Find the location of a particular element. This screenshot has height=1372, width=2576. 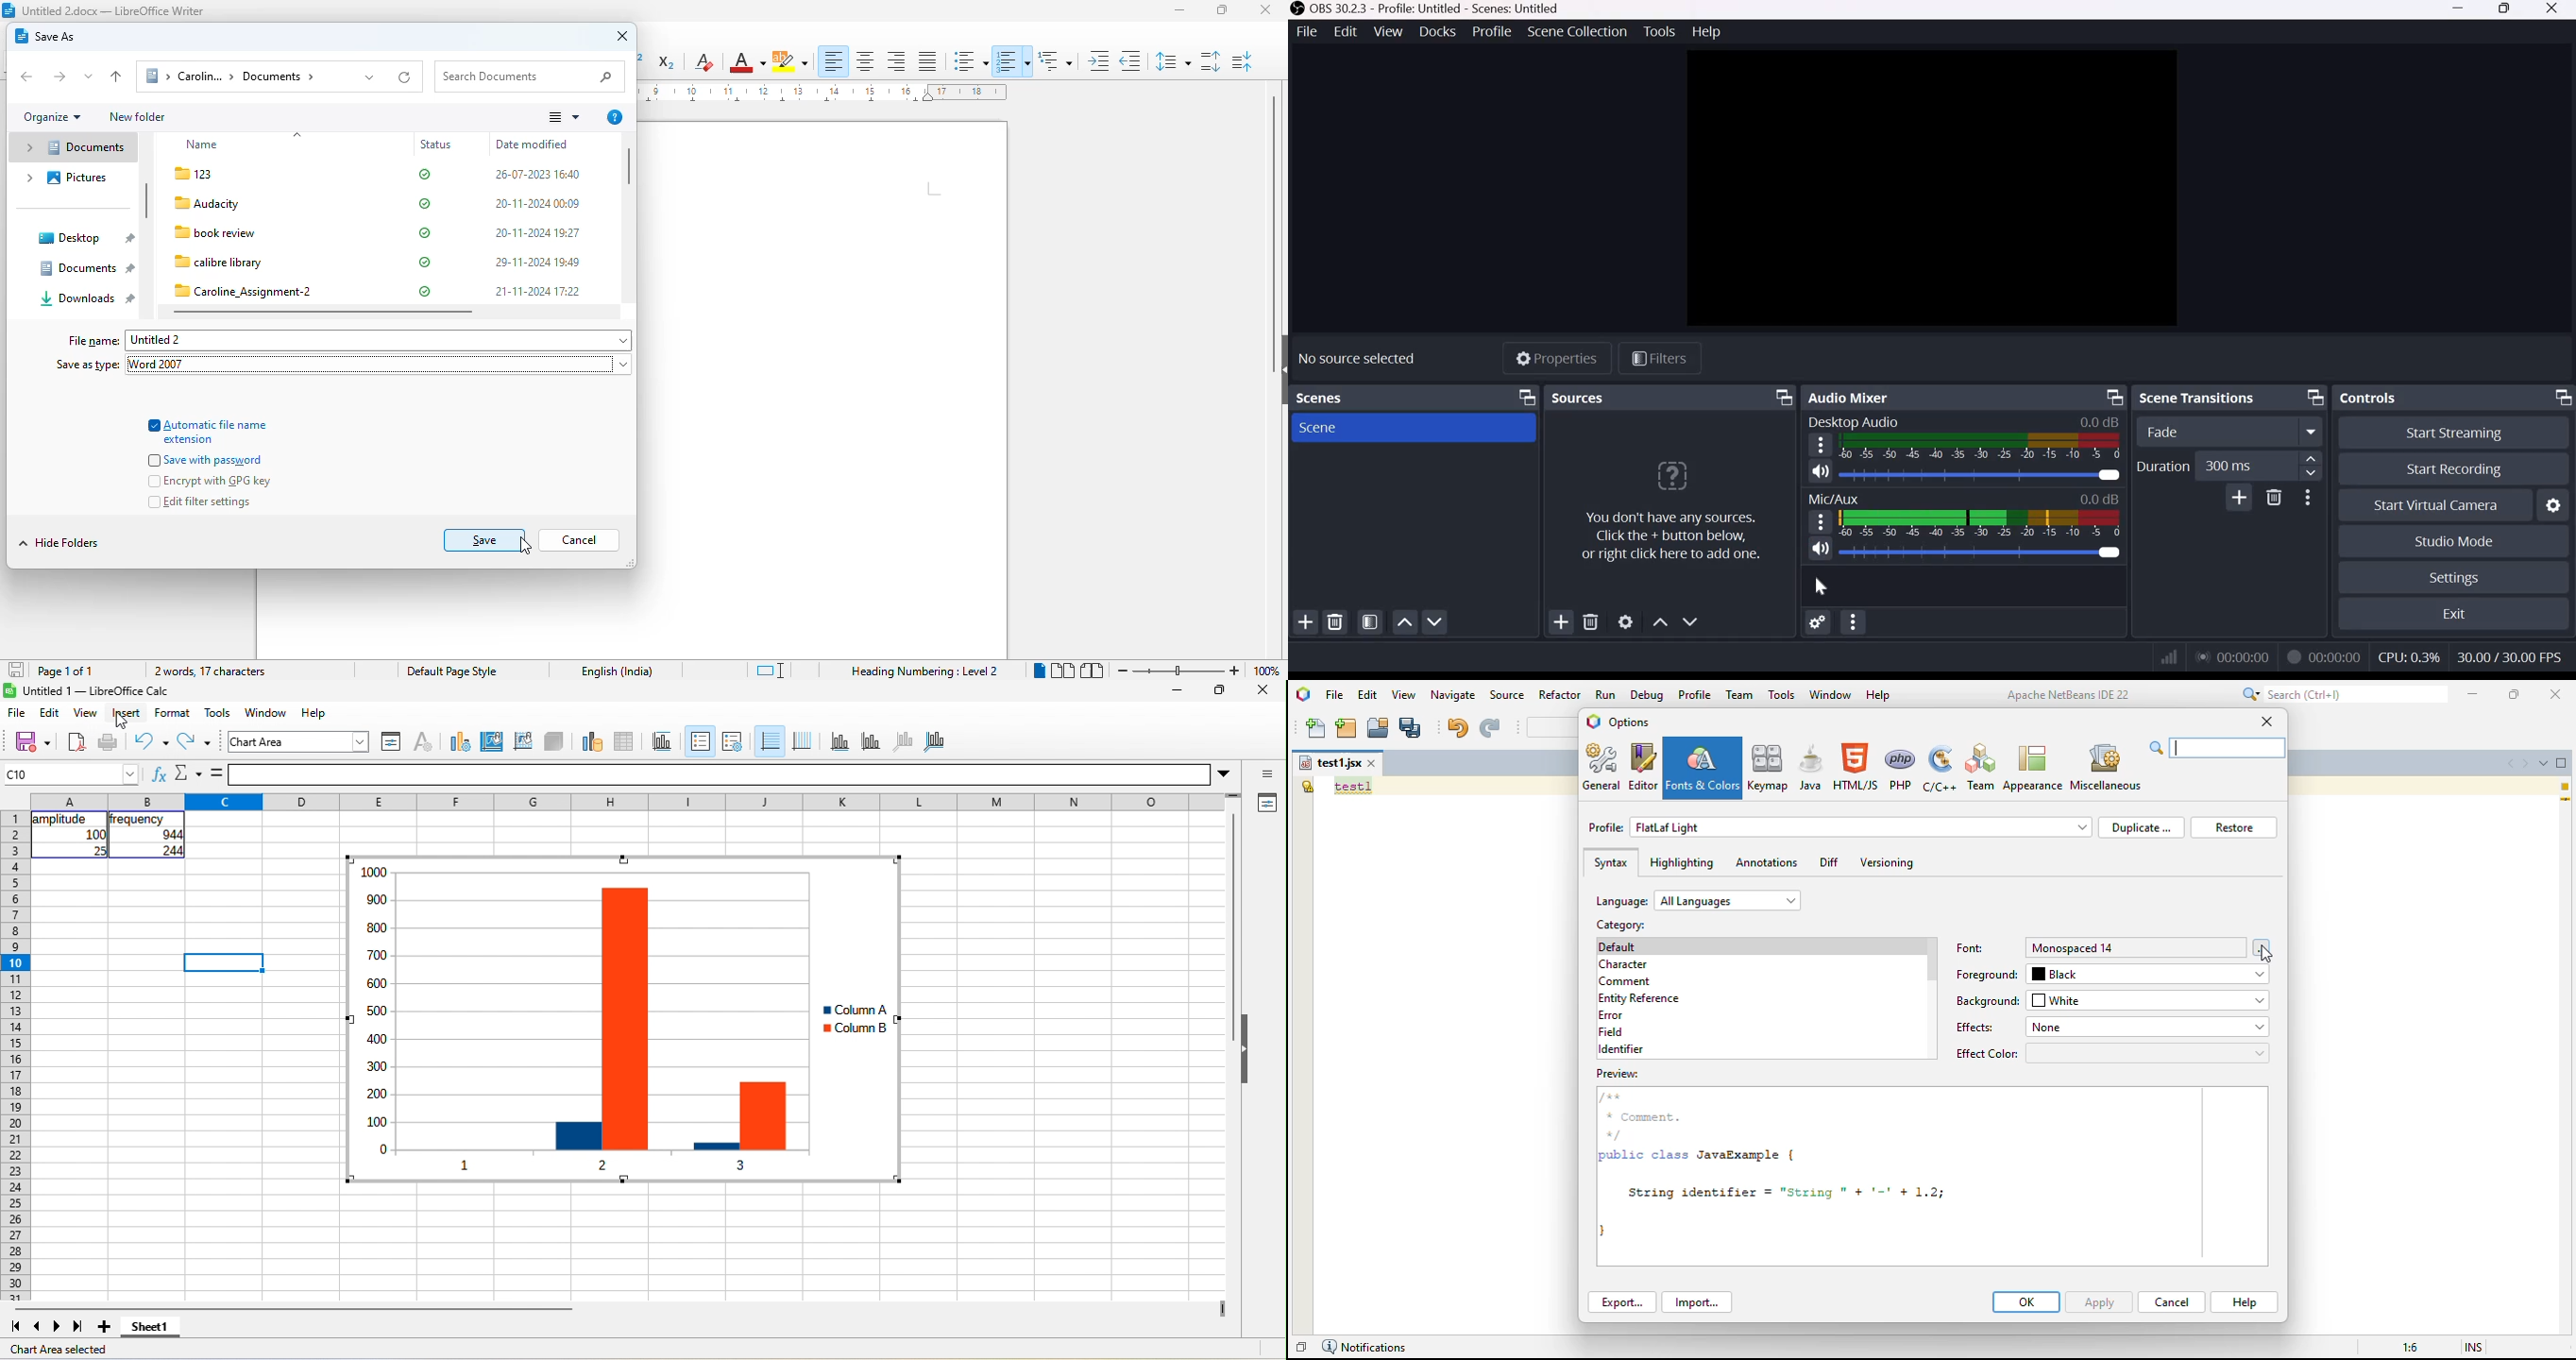

page style is located at coordinates (452, 671).